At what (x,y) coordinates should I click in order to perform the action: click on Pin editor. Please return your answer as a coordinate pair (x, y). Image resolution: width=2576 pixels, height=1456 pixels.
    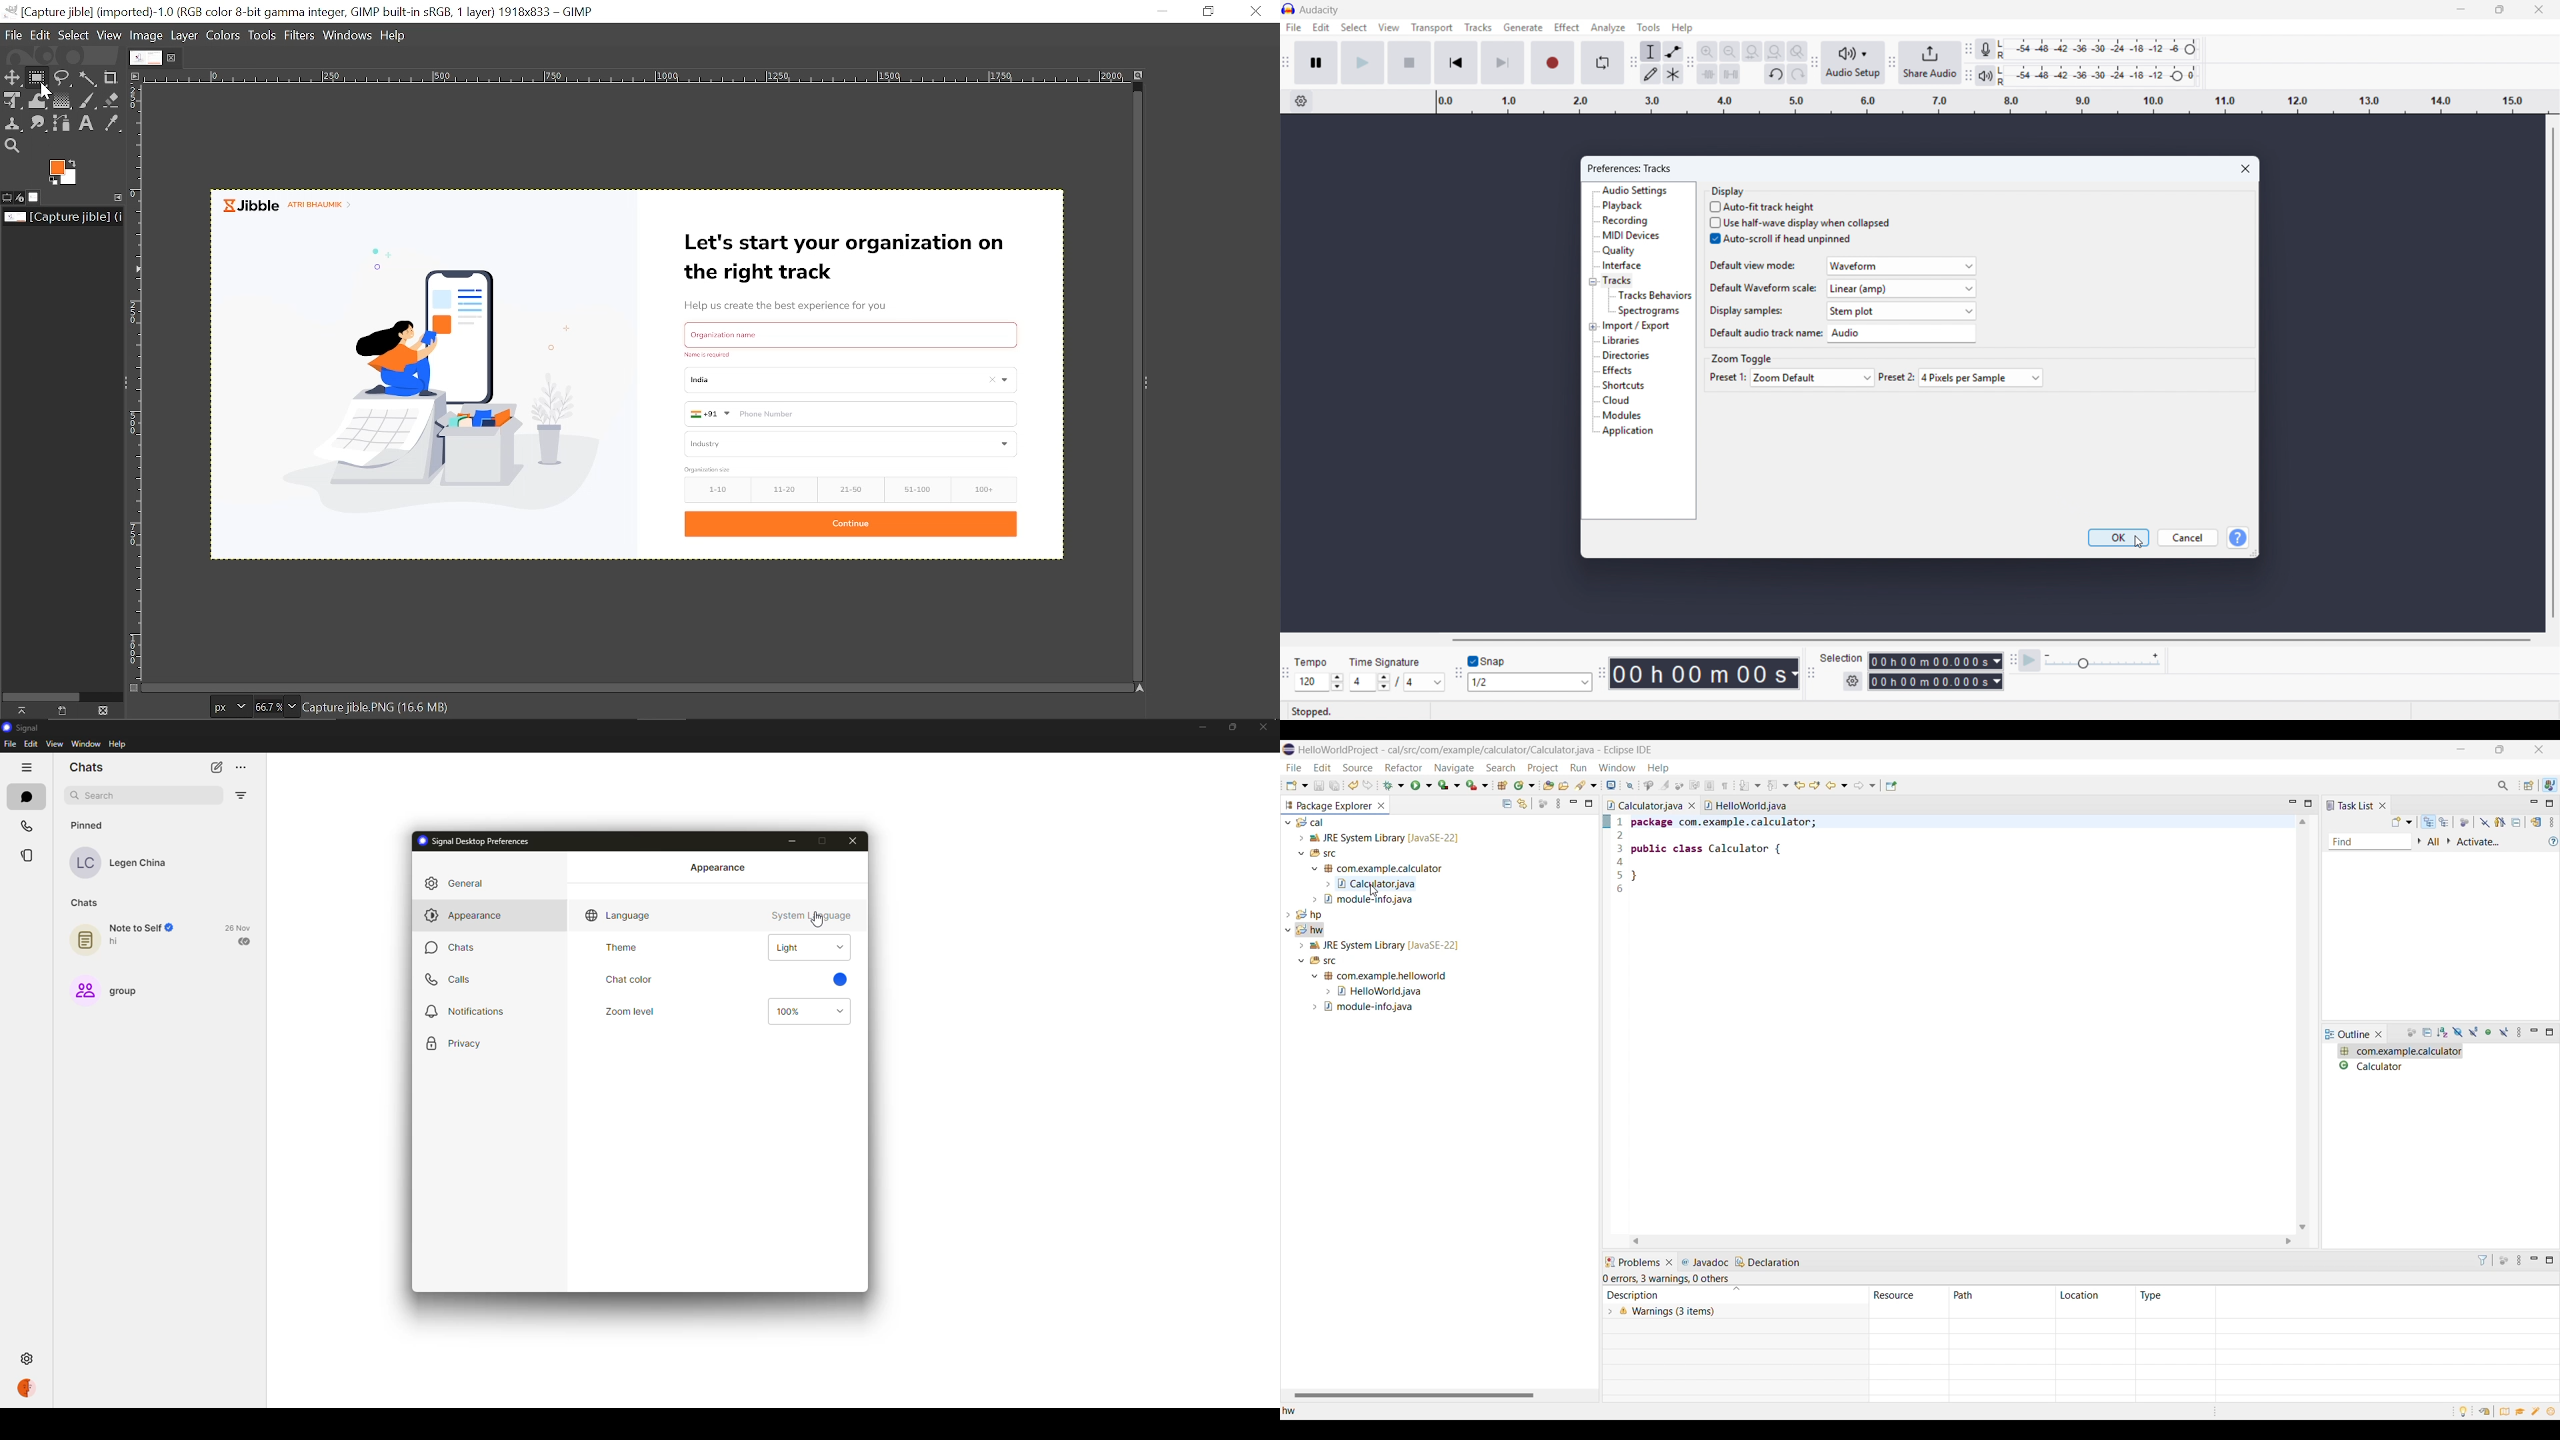
    Looking at the image, I should click on (1891, 786).